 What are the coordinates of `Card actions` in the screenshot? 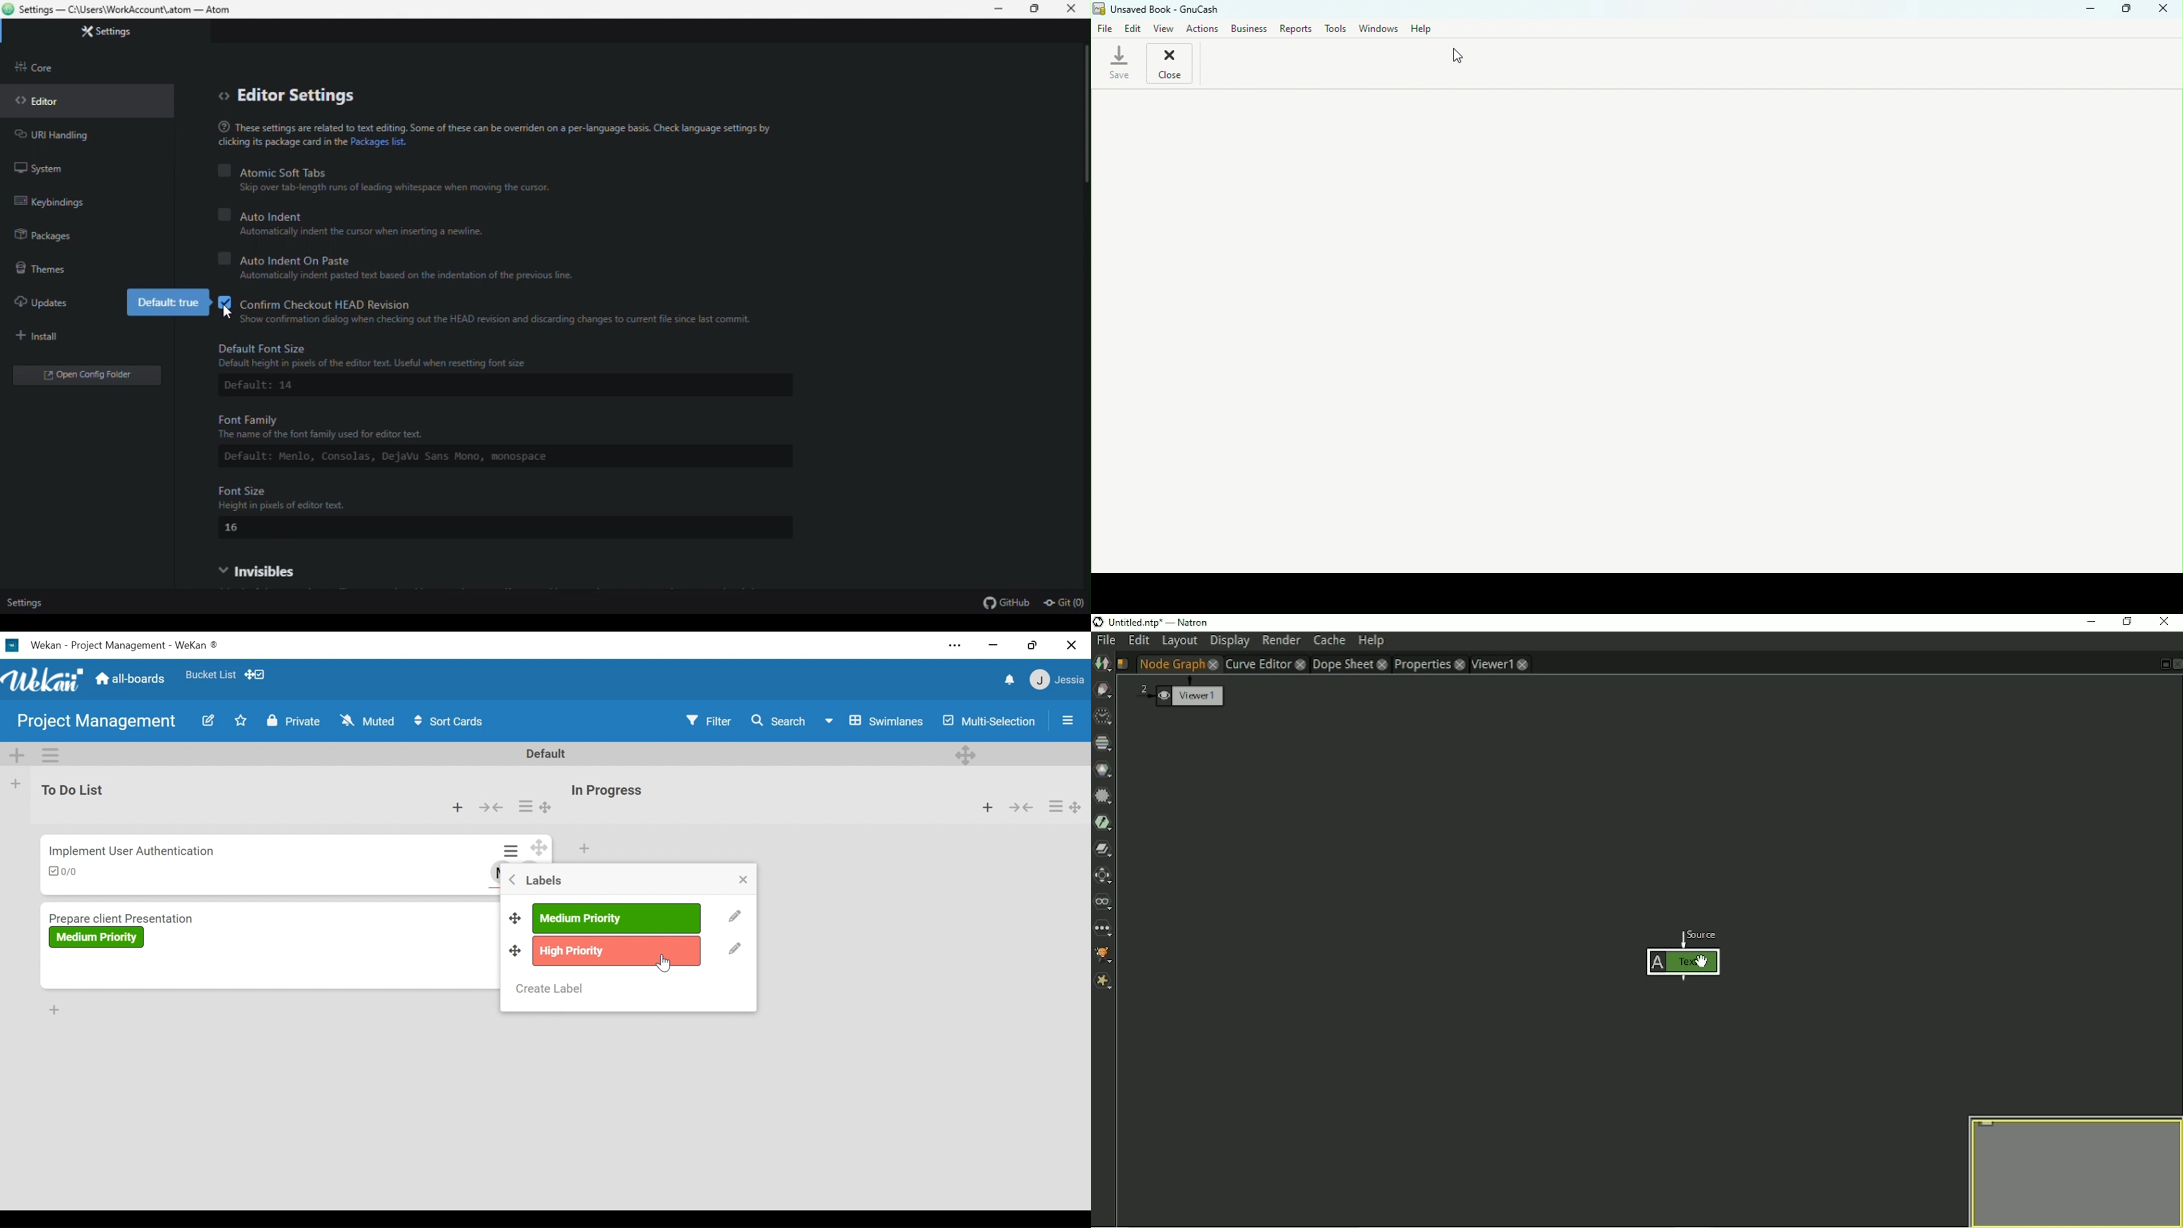 It's located at (526, 806).